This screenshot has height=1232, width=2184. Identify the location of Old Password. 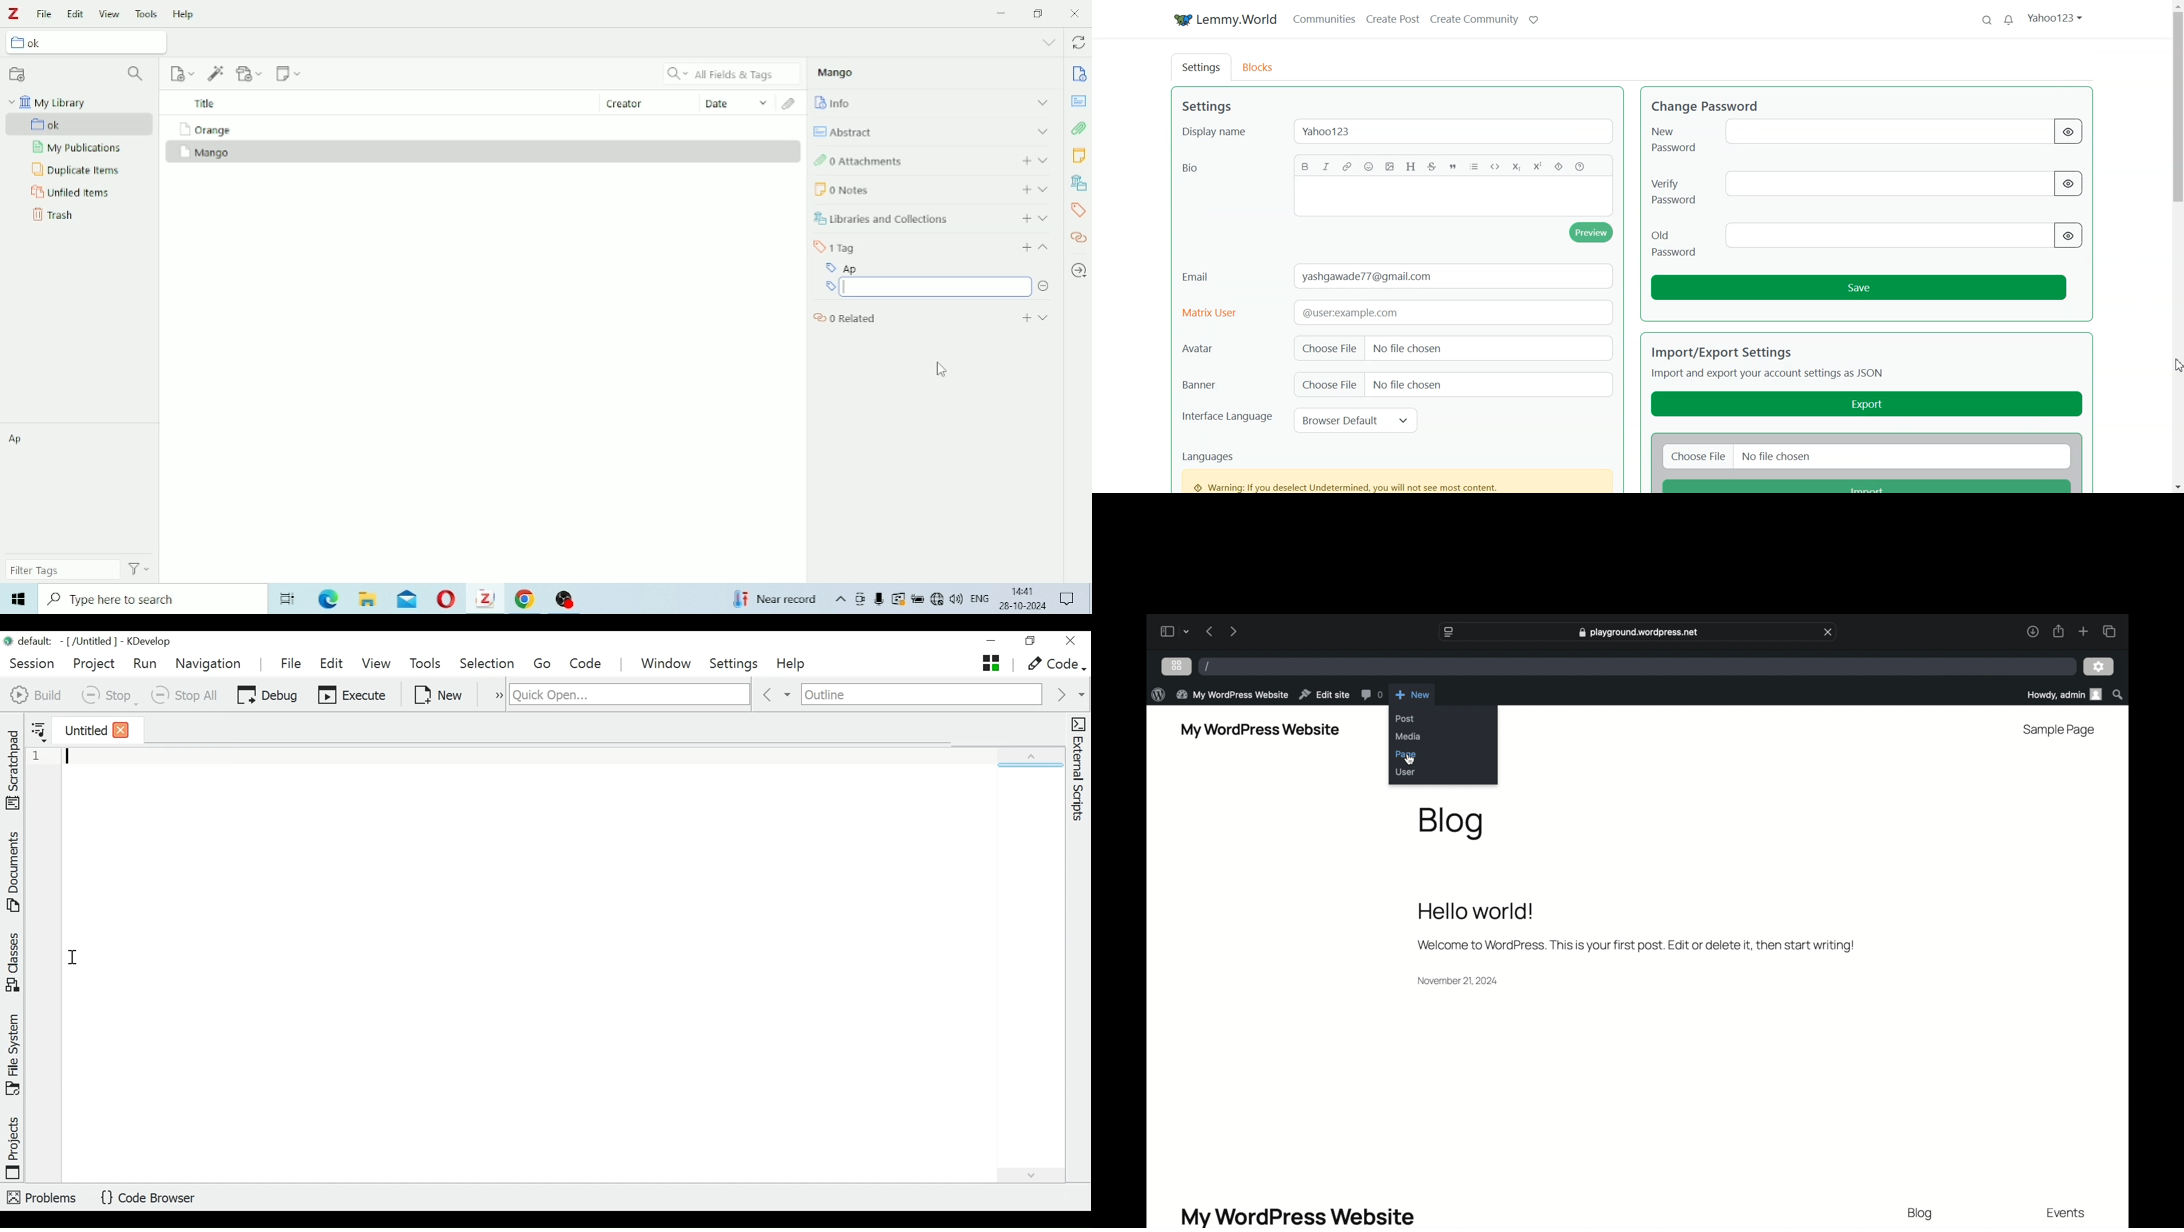
(1670, 238).